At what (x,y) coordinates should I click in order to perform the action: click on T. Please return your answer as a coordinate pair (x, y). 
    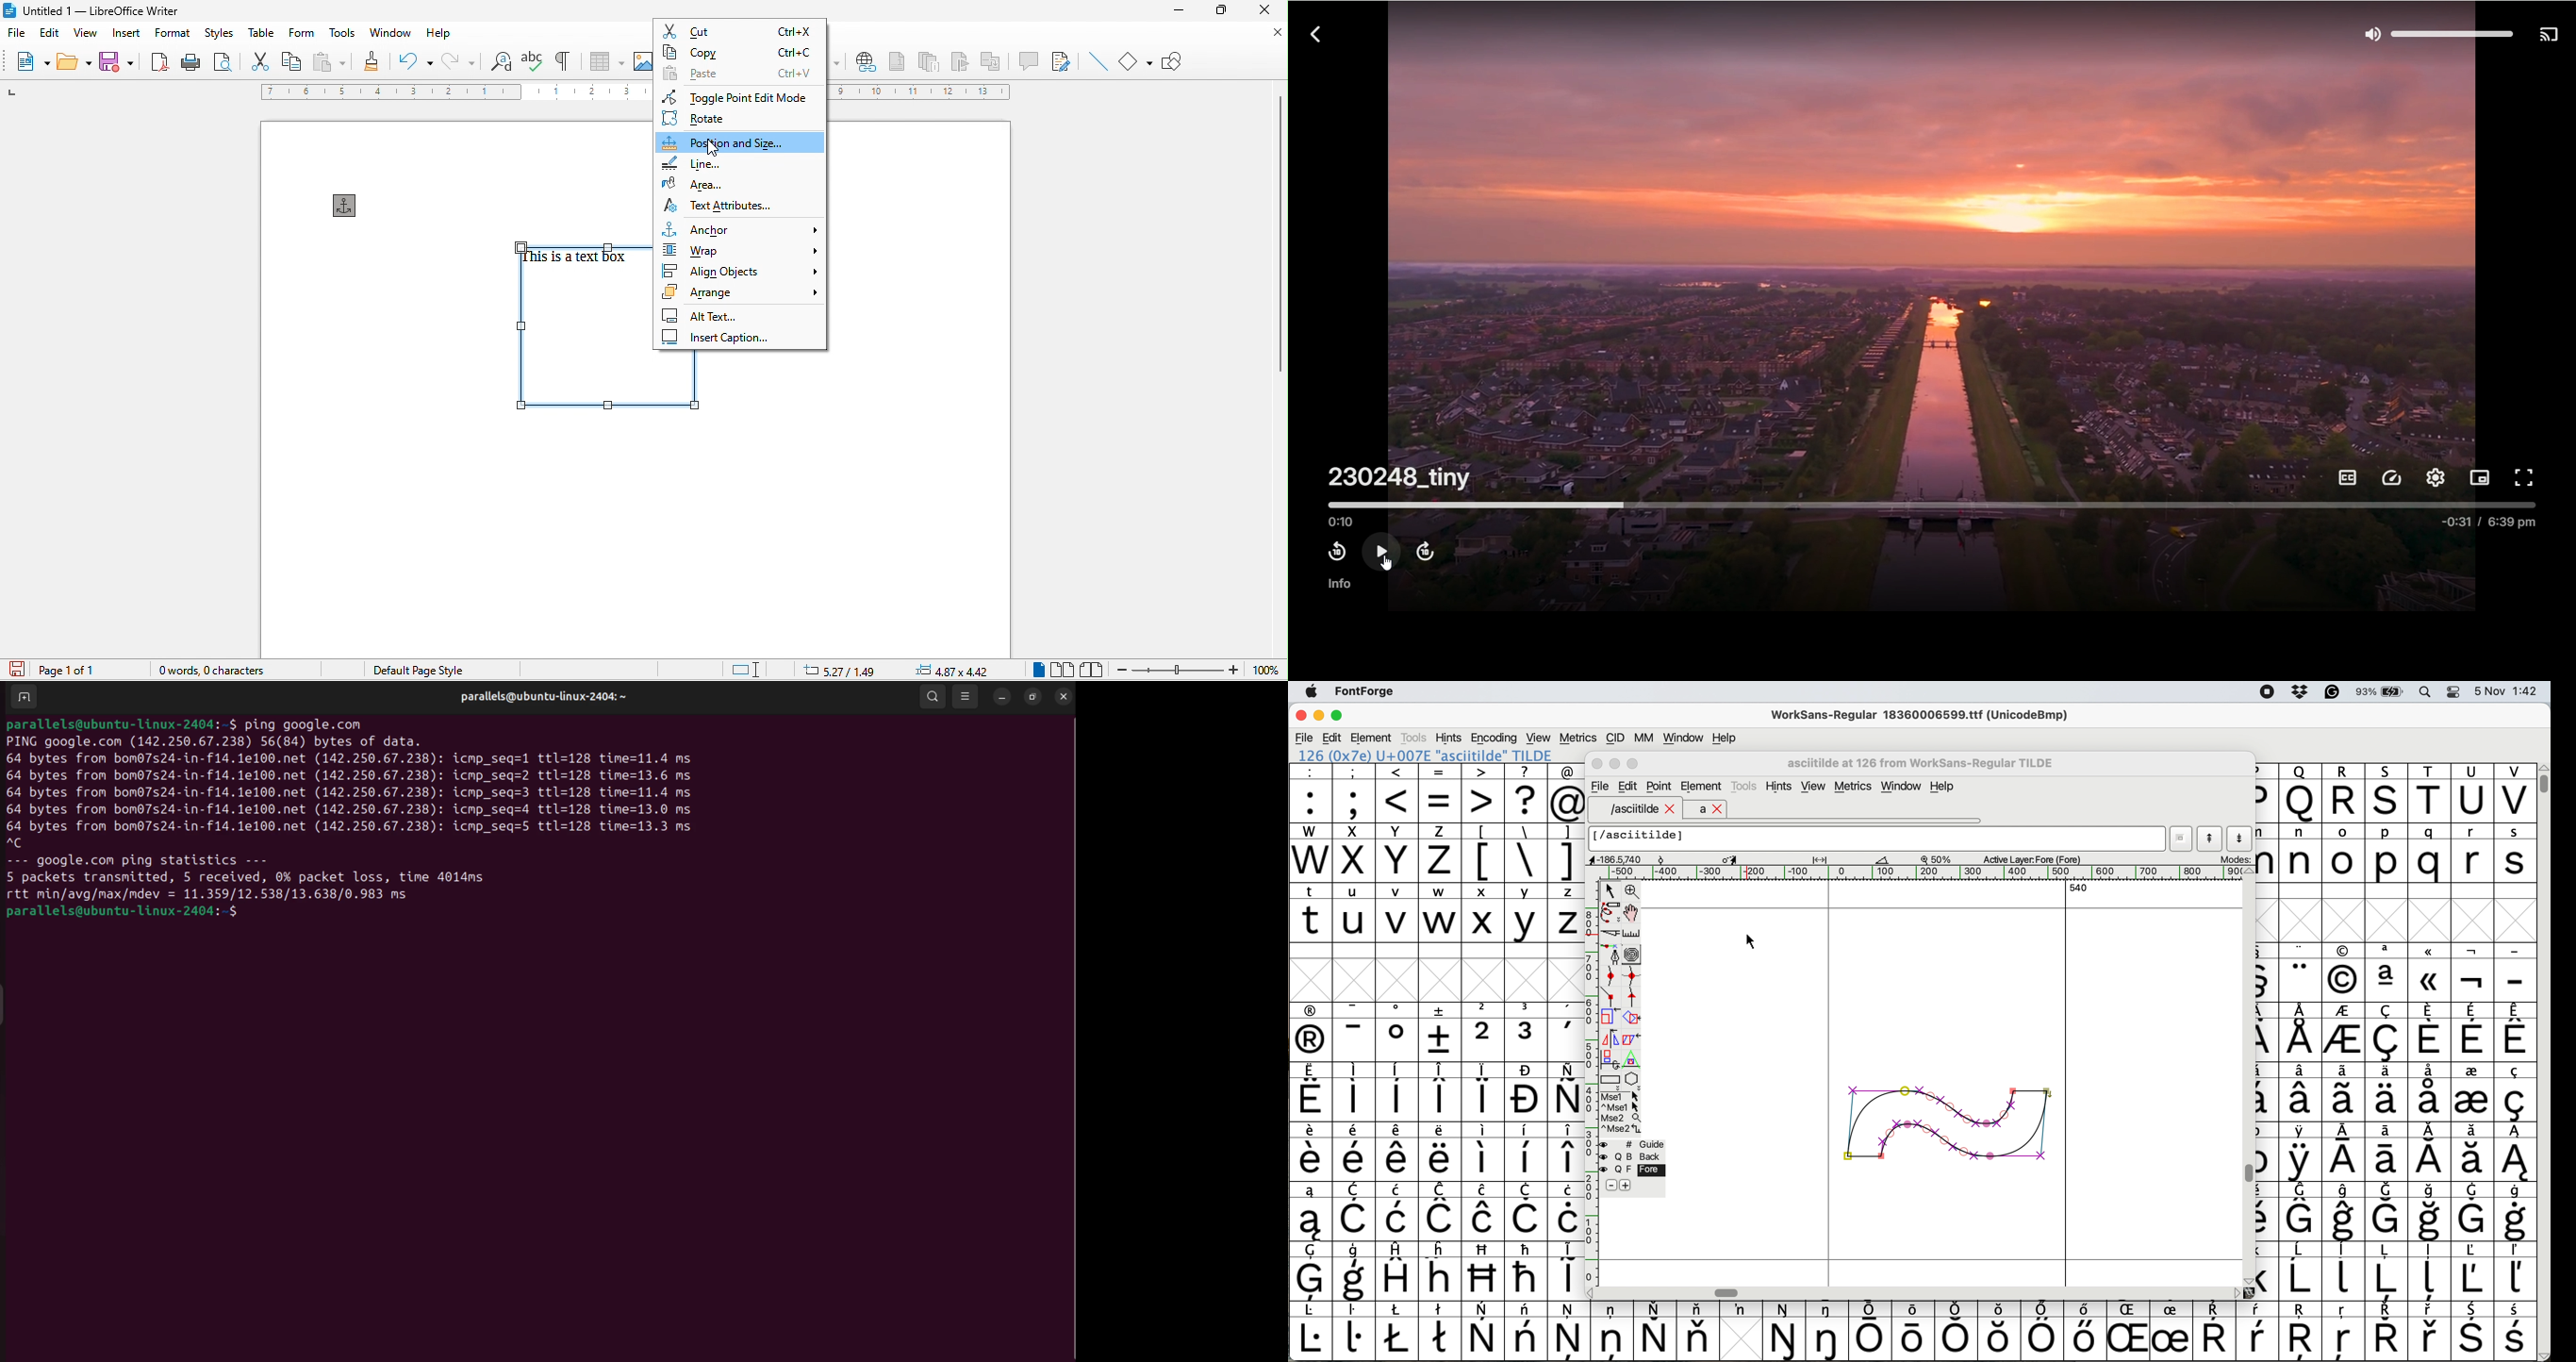
    Looking at the image, I should click on (2433, 794).